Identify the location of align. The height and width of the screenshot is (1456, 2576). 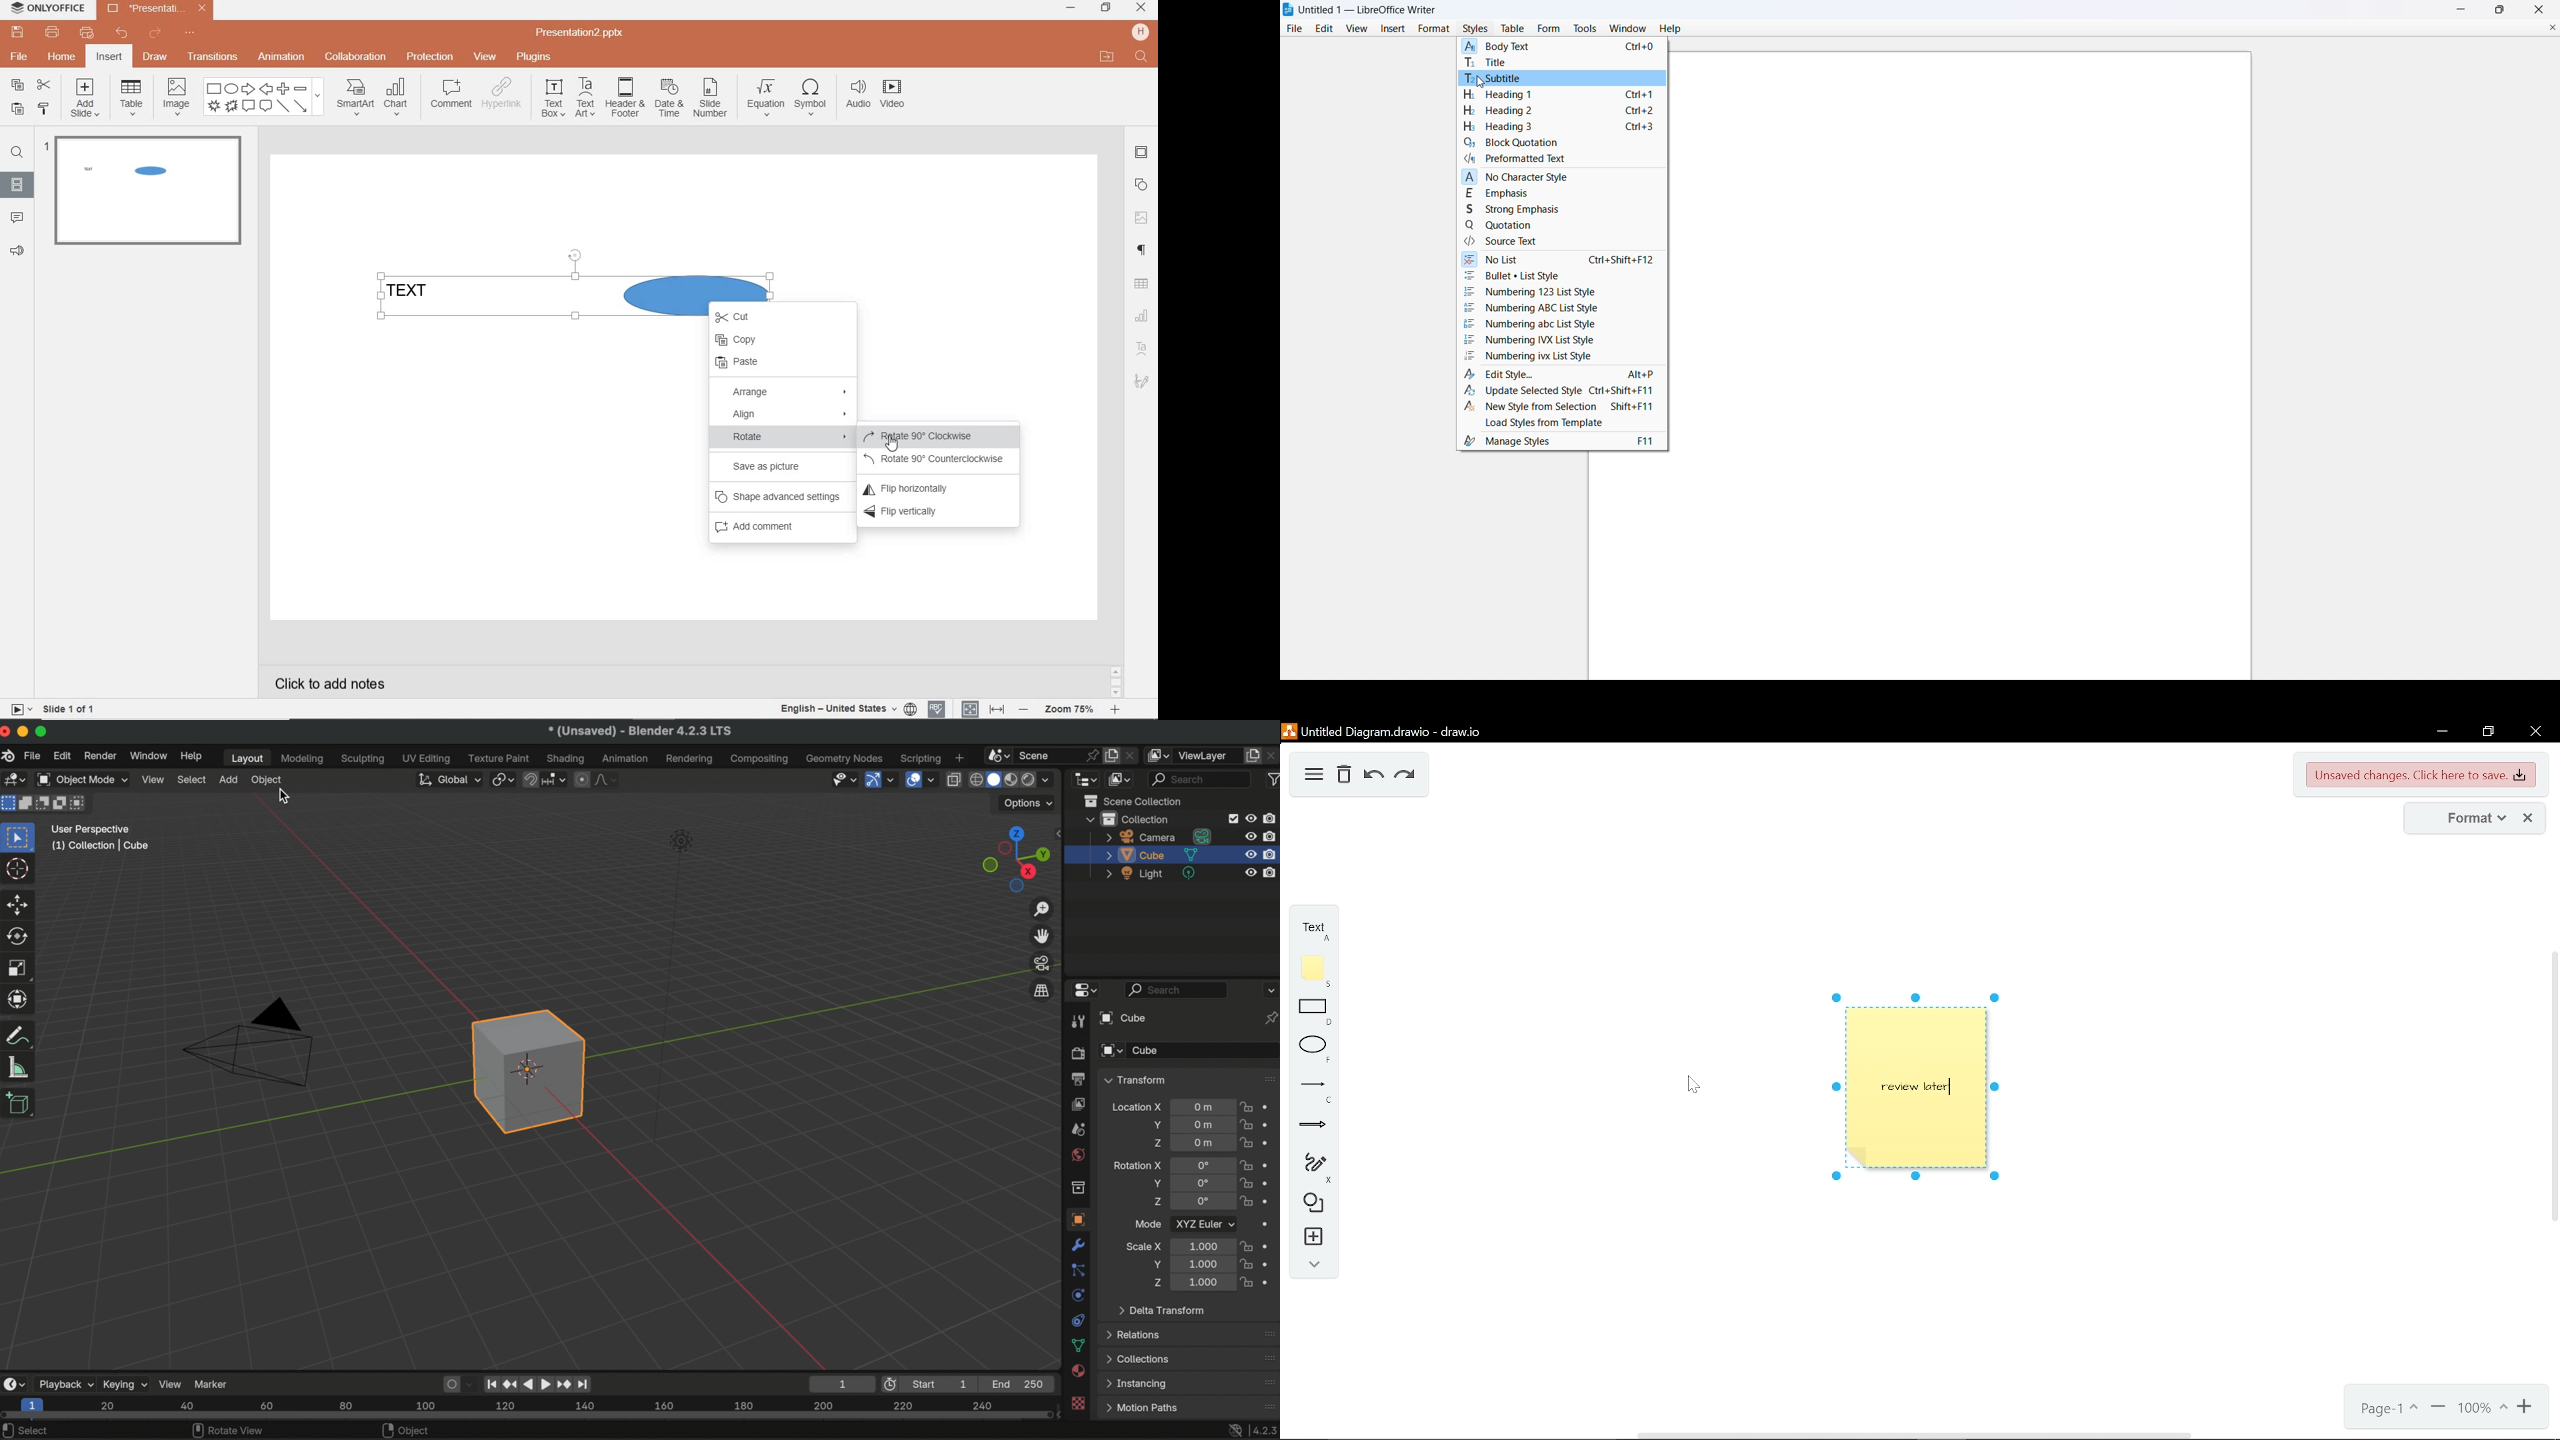
(785, 415).